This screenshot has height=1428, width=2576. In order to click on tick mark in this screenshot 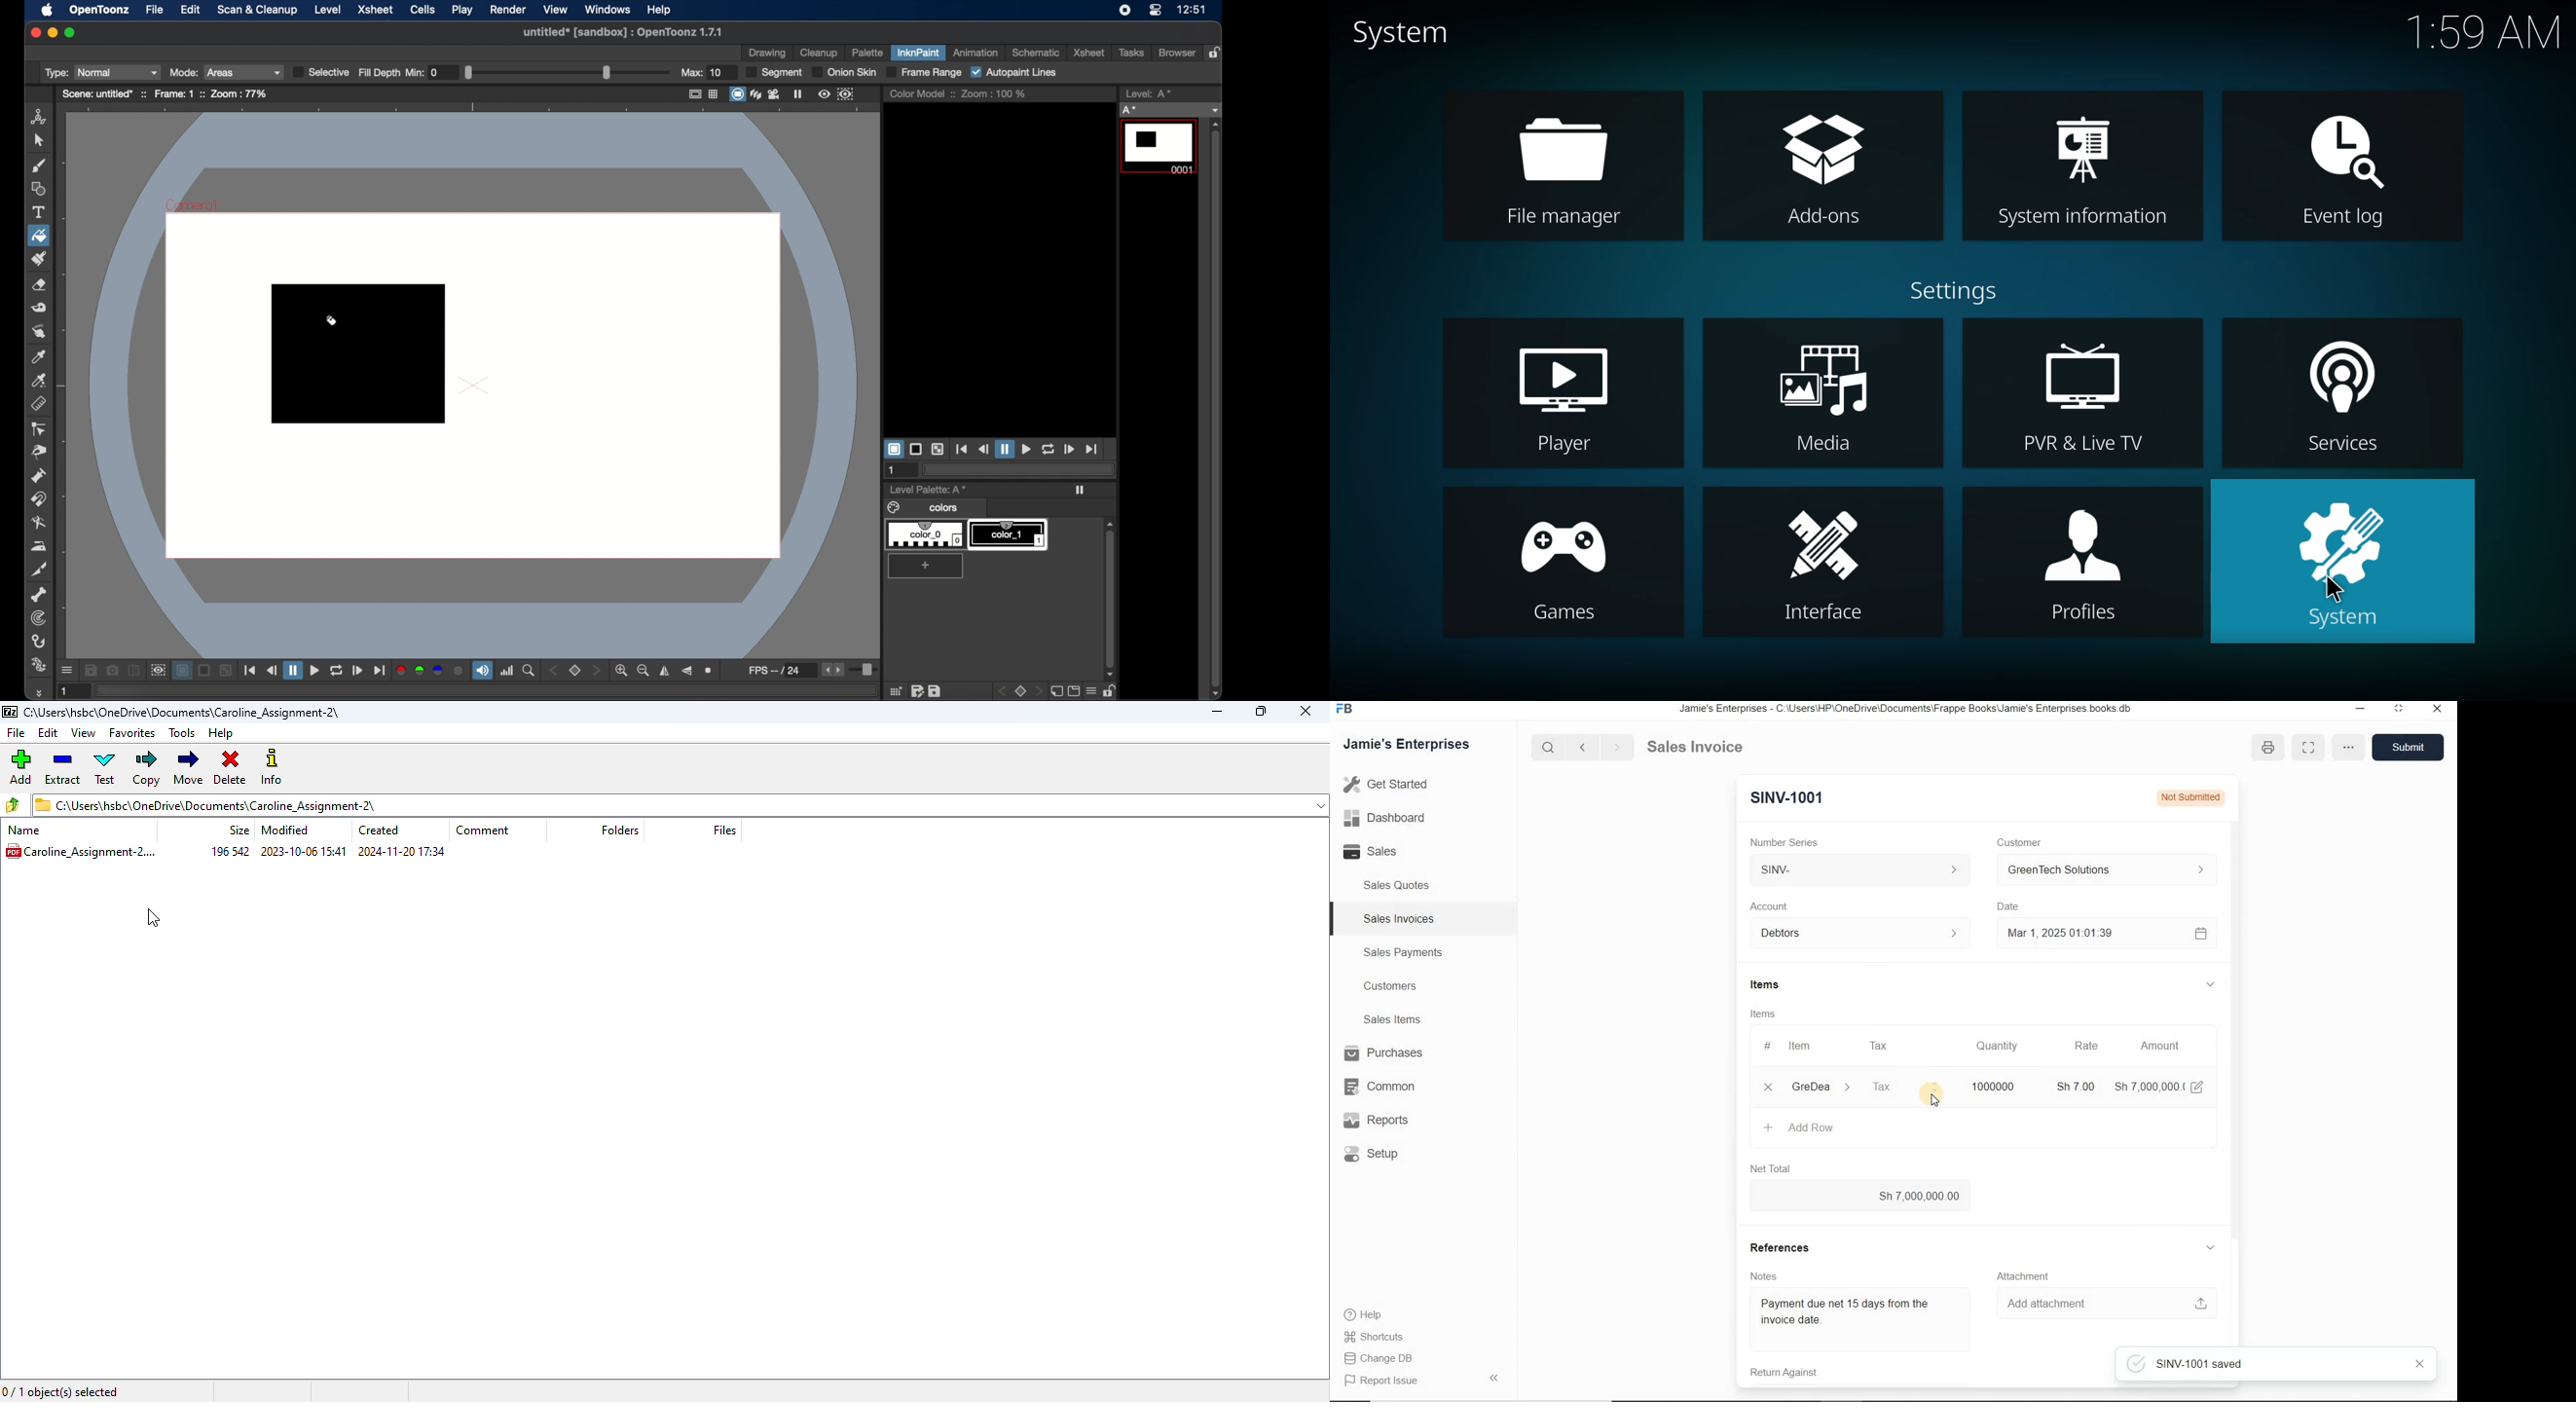, I will do `click(2136, 1364)`.